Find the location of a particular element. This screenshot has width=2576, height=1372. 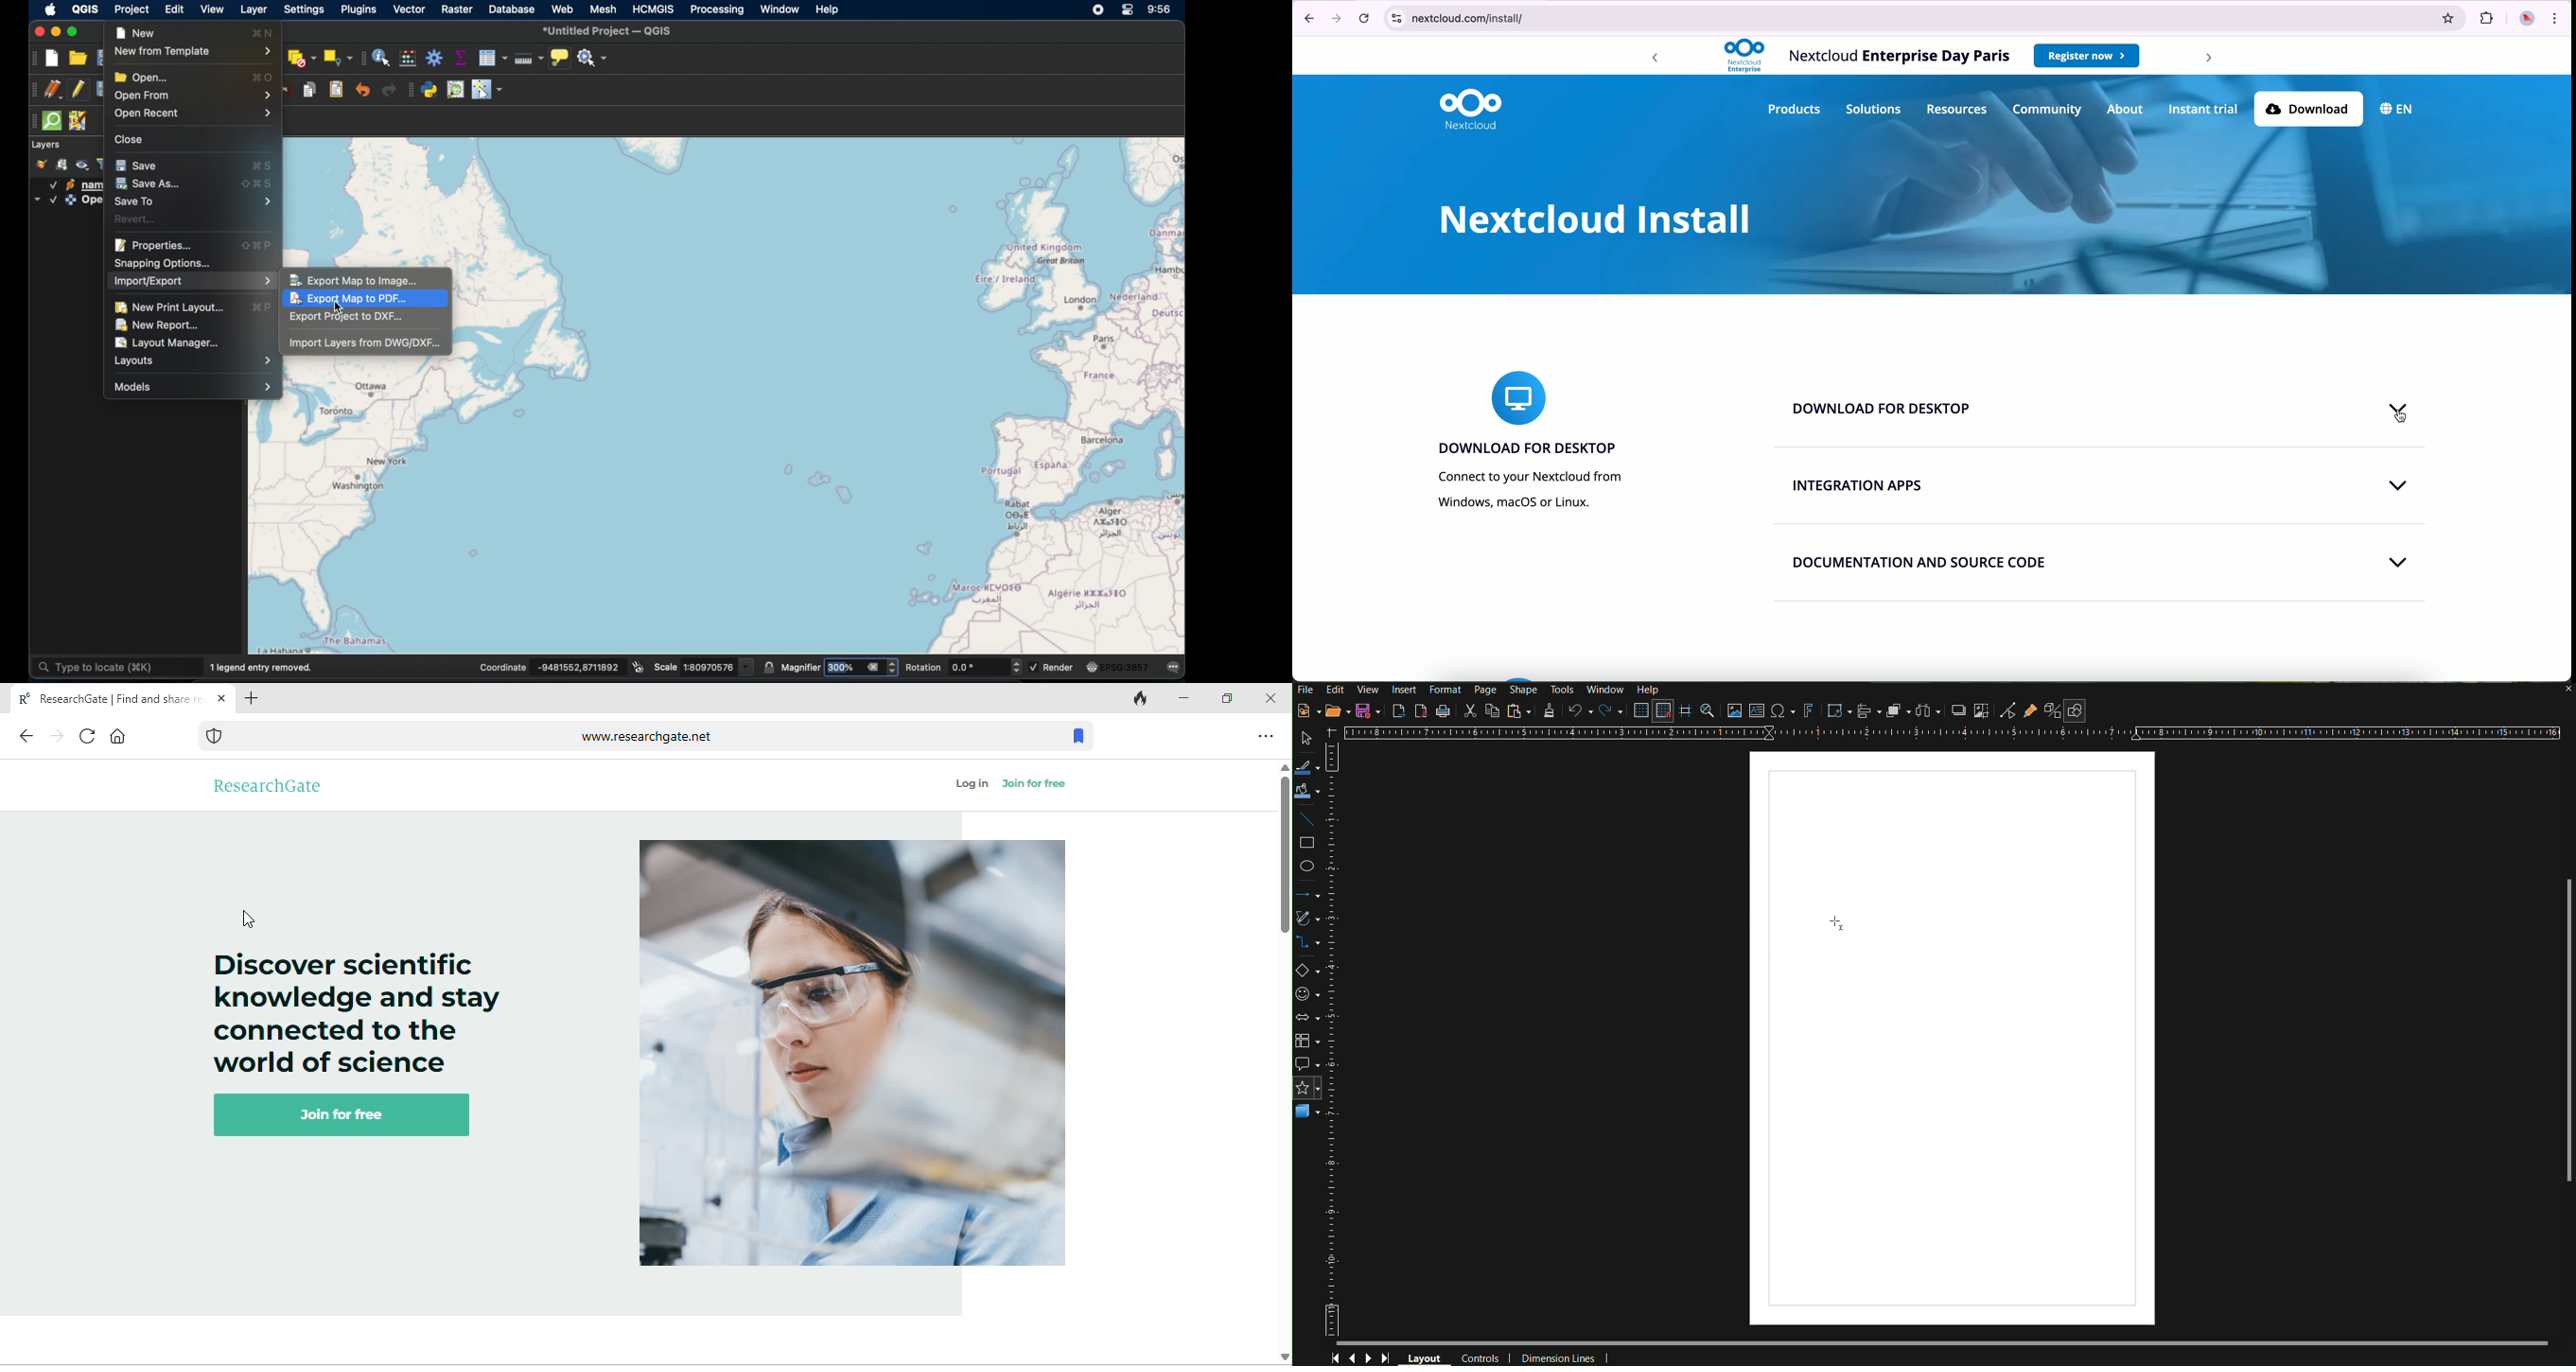

New is located at coordinates (1308, 711).